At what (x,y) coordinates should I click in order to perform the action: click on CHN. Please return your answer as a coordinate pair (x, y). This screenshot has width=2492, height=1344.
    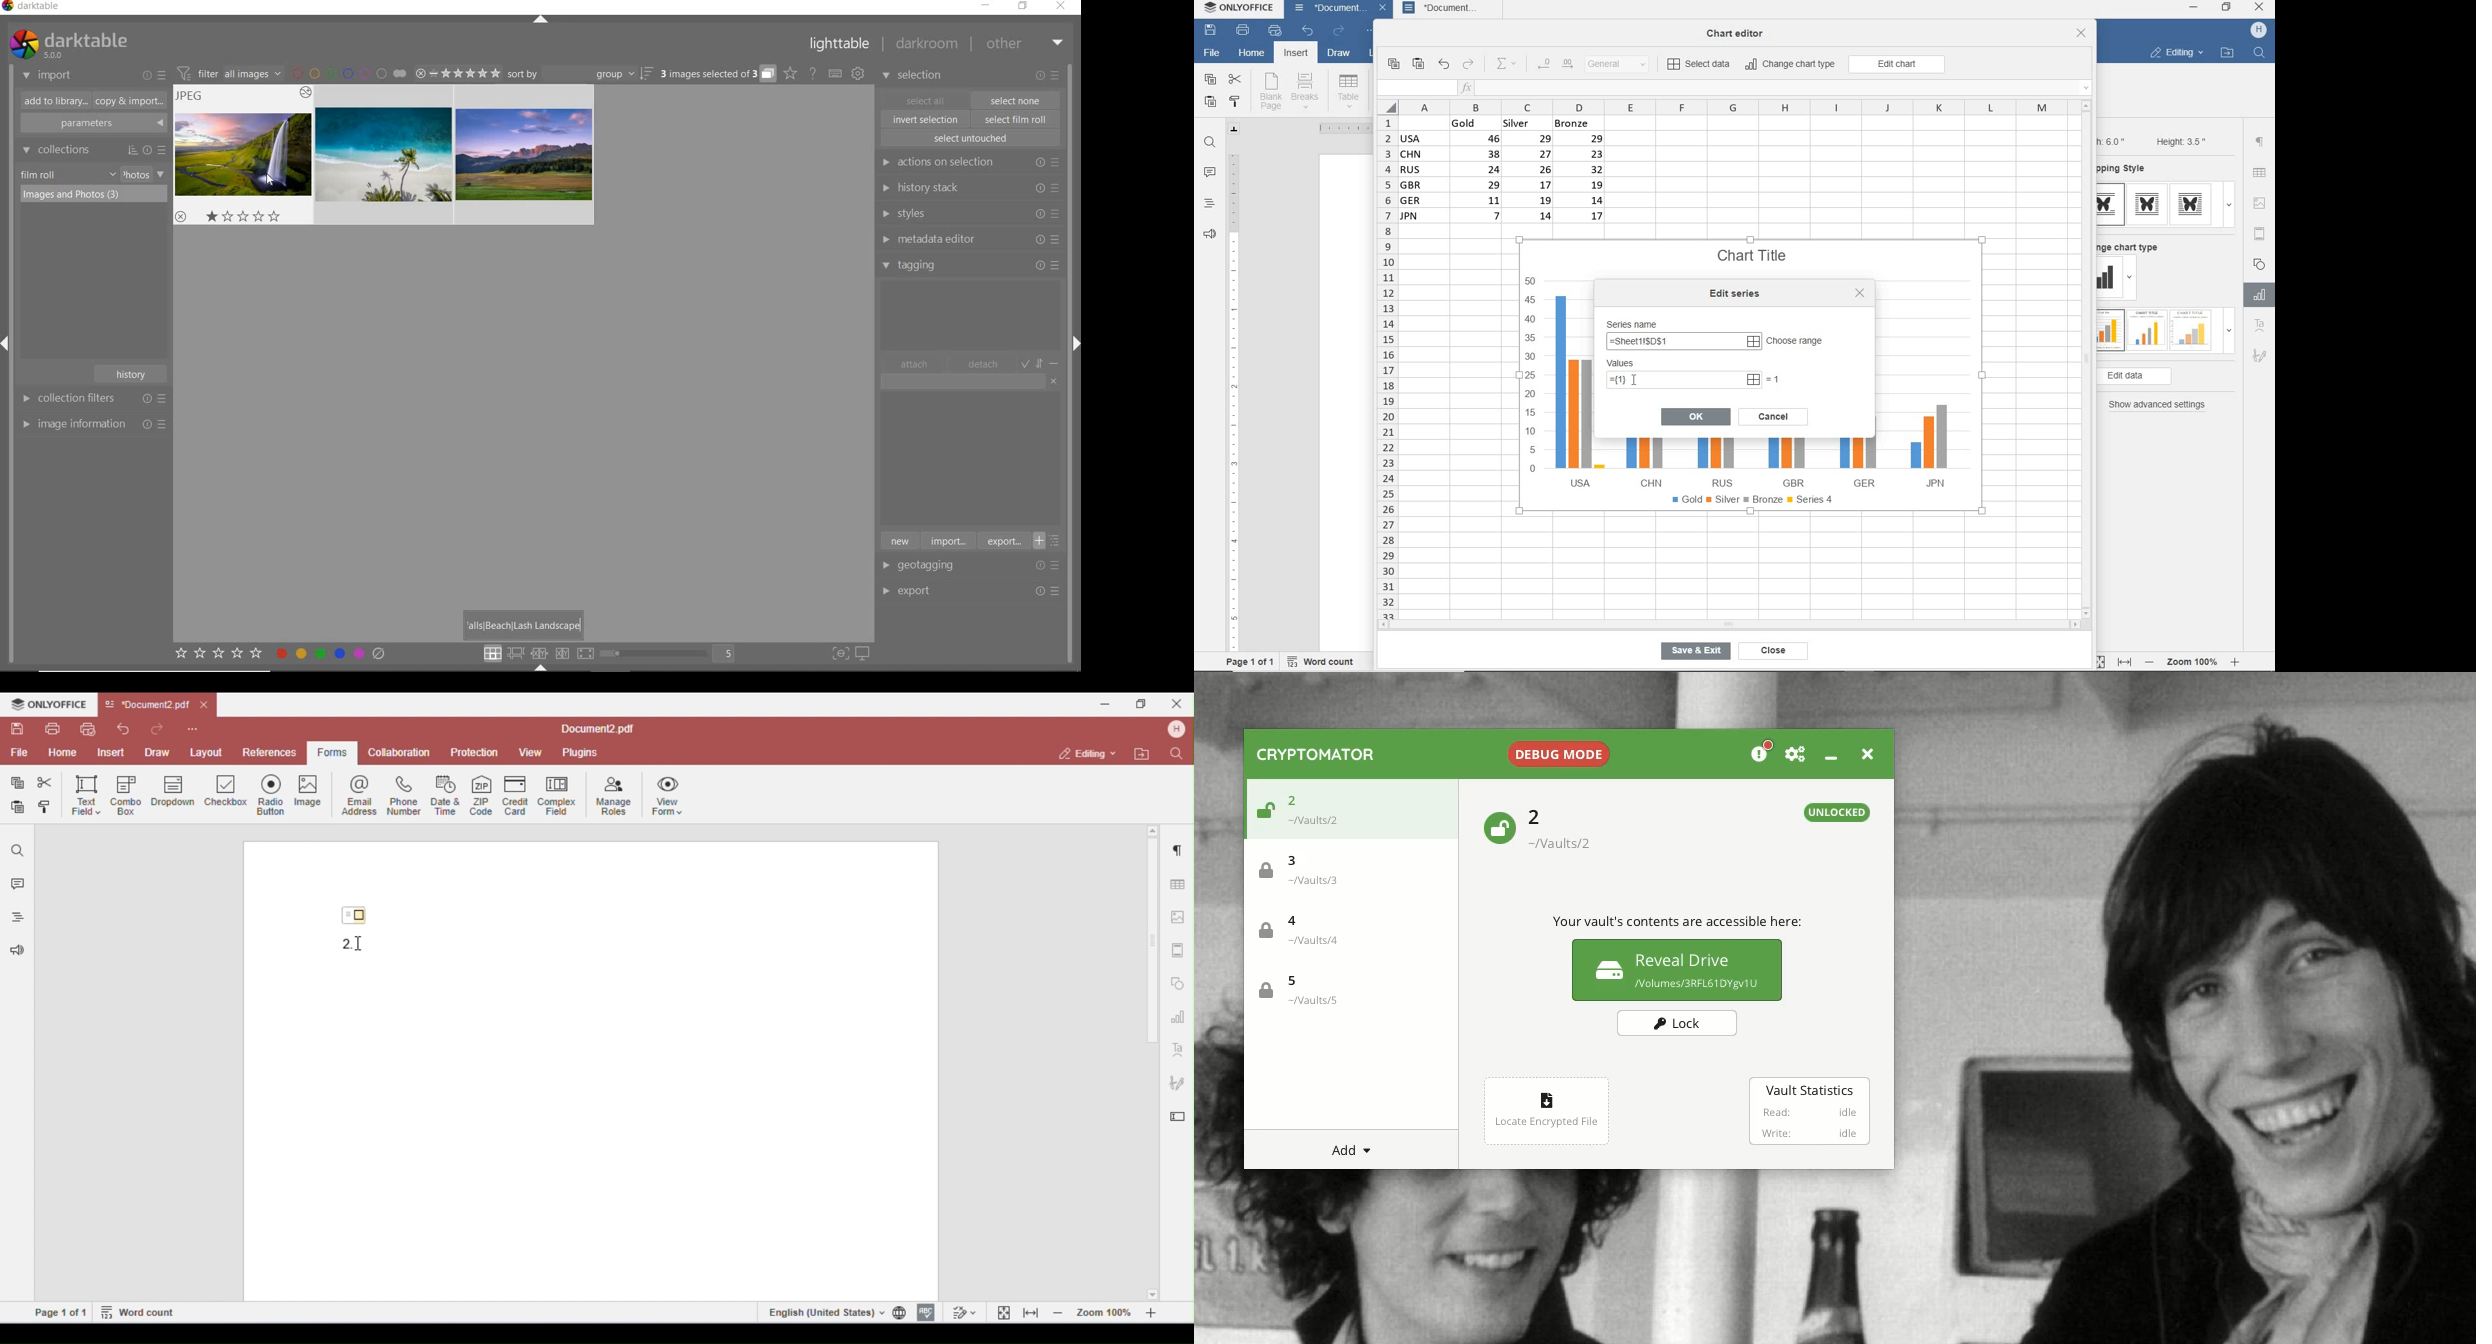
    Looking at the image, I should click on (1647, 461).